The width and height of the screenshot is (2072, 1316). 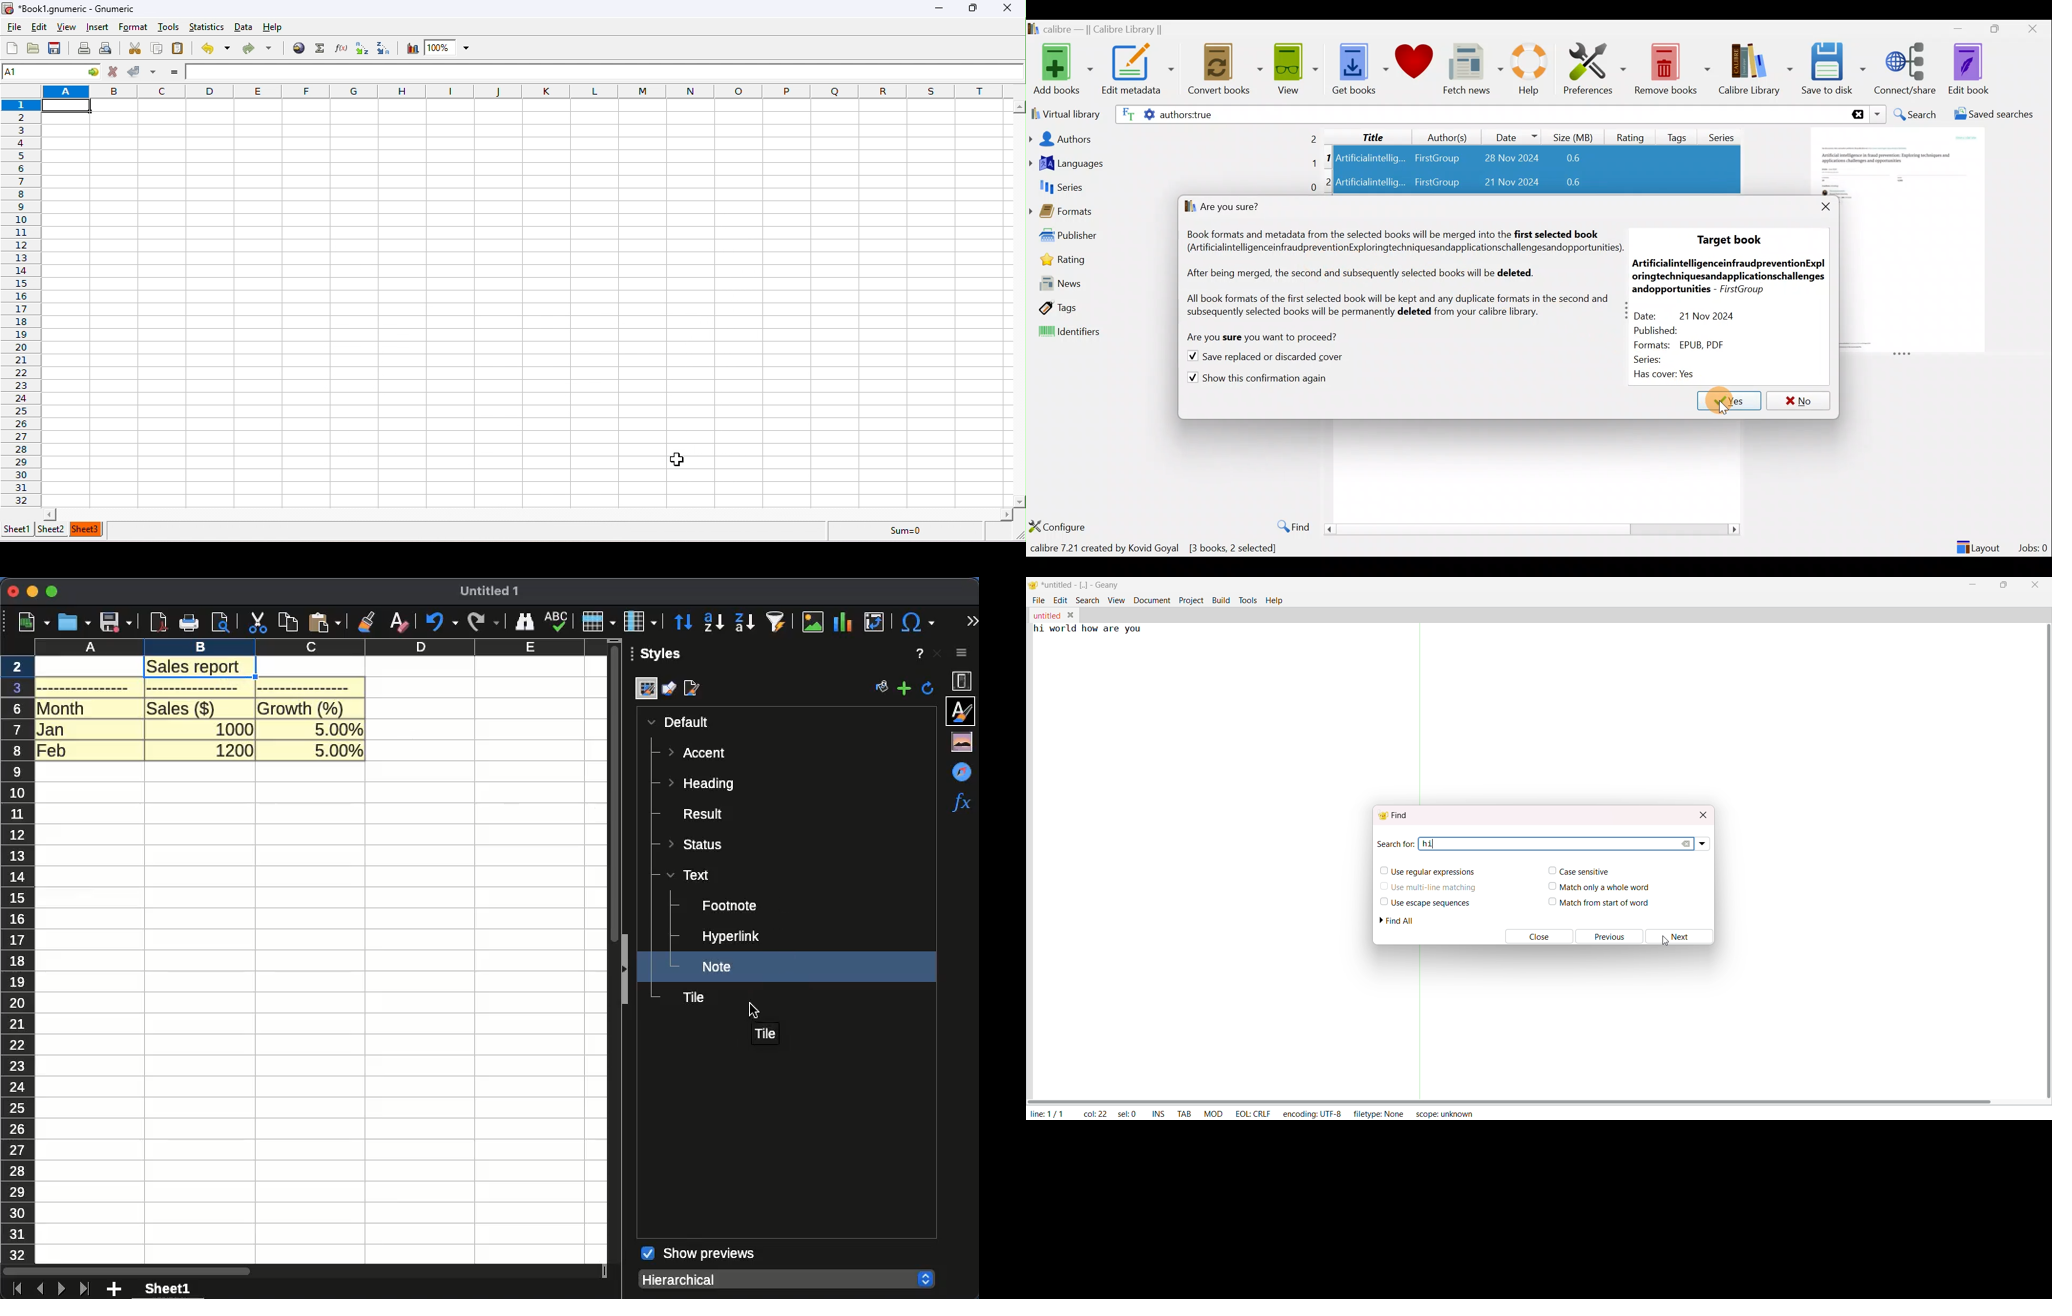 I want to click on view, so click(x=65, y=27).